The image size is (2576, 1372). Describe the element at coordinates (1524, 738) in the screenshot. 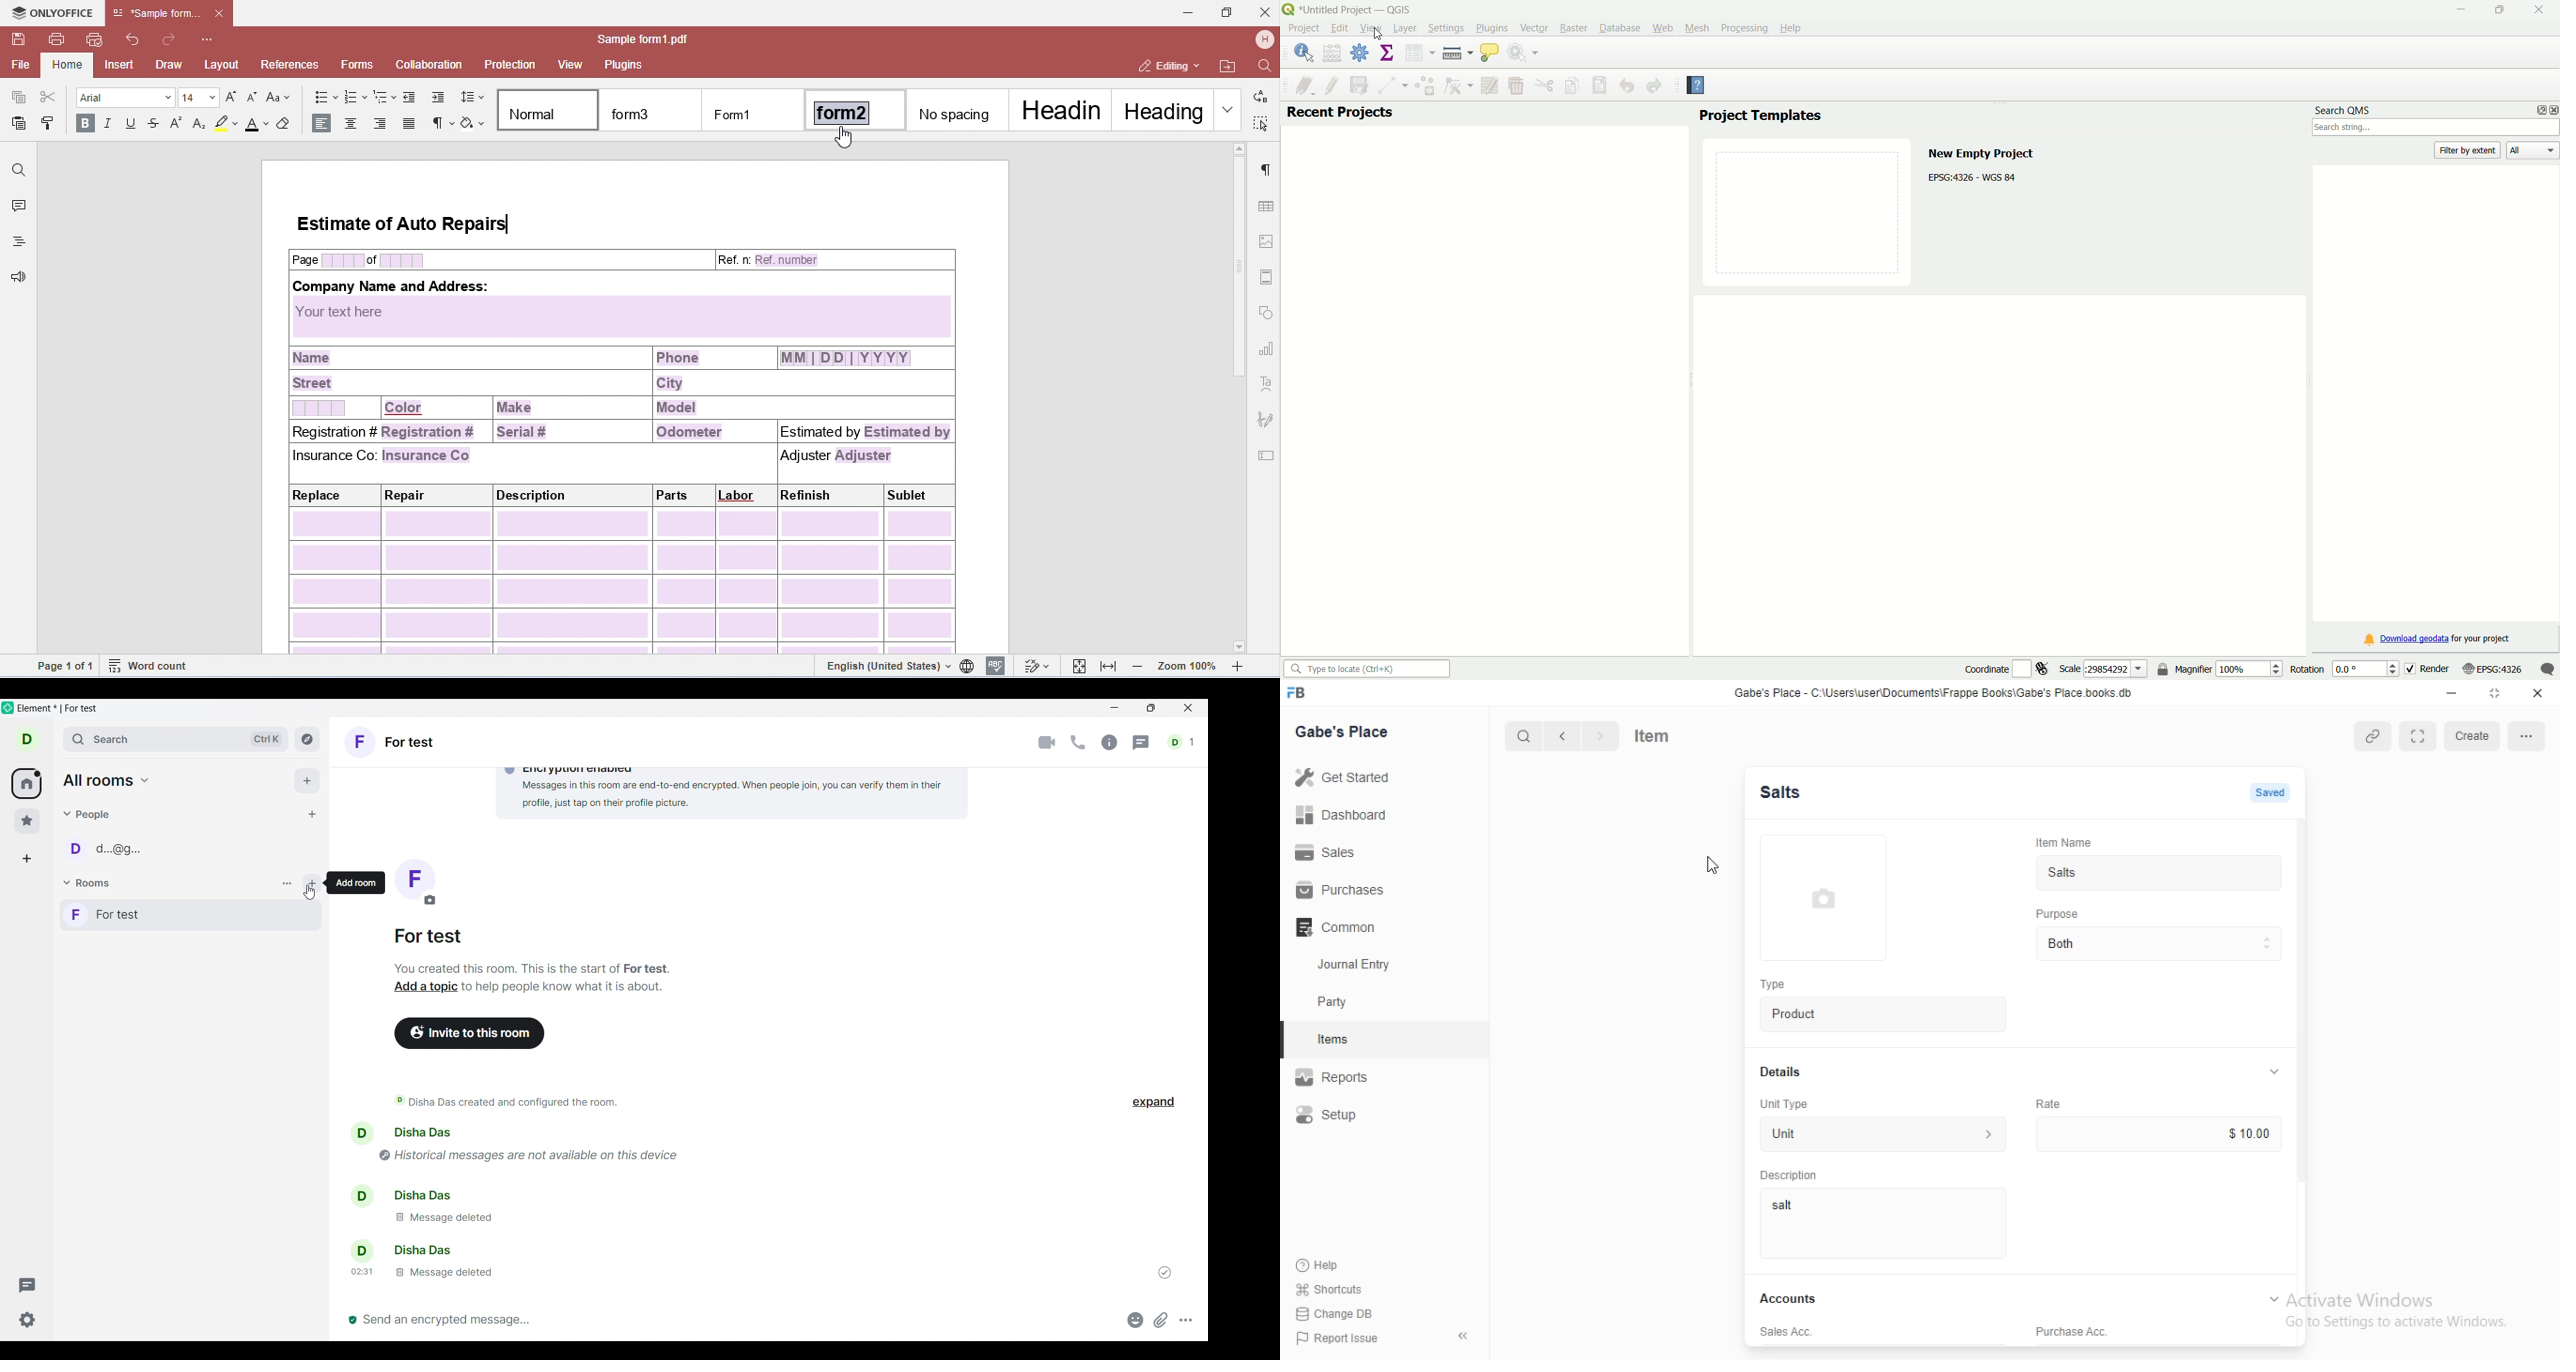

I see `search` at that location.